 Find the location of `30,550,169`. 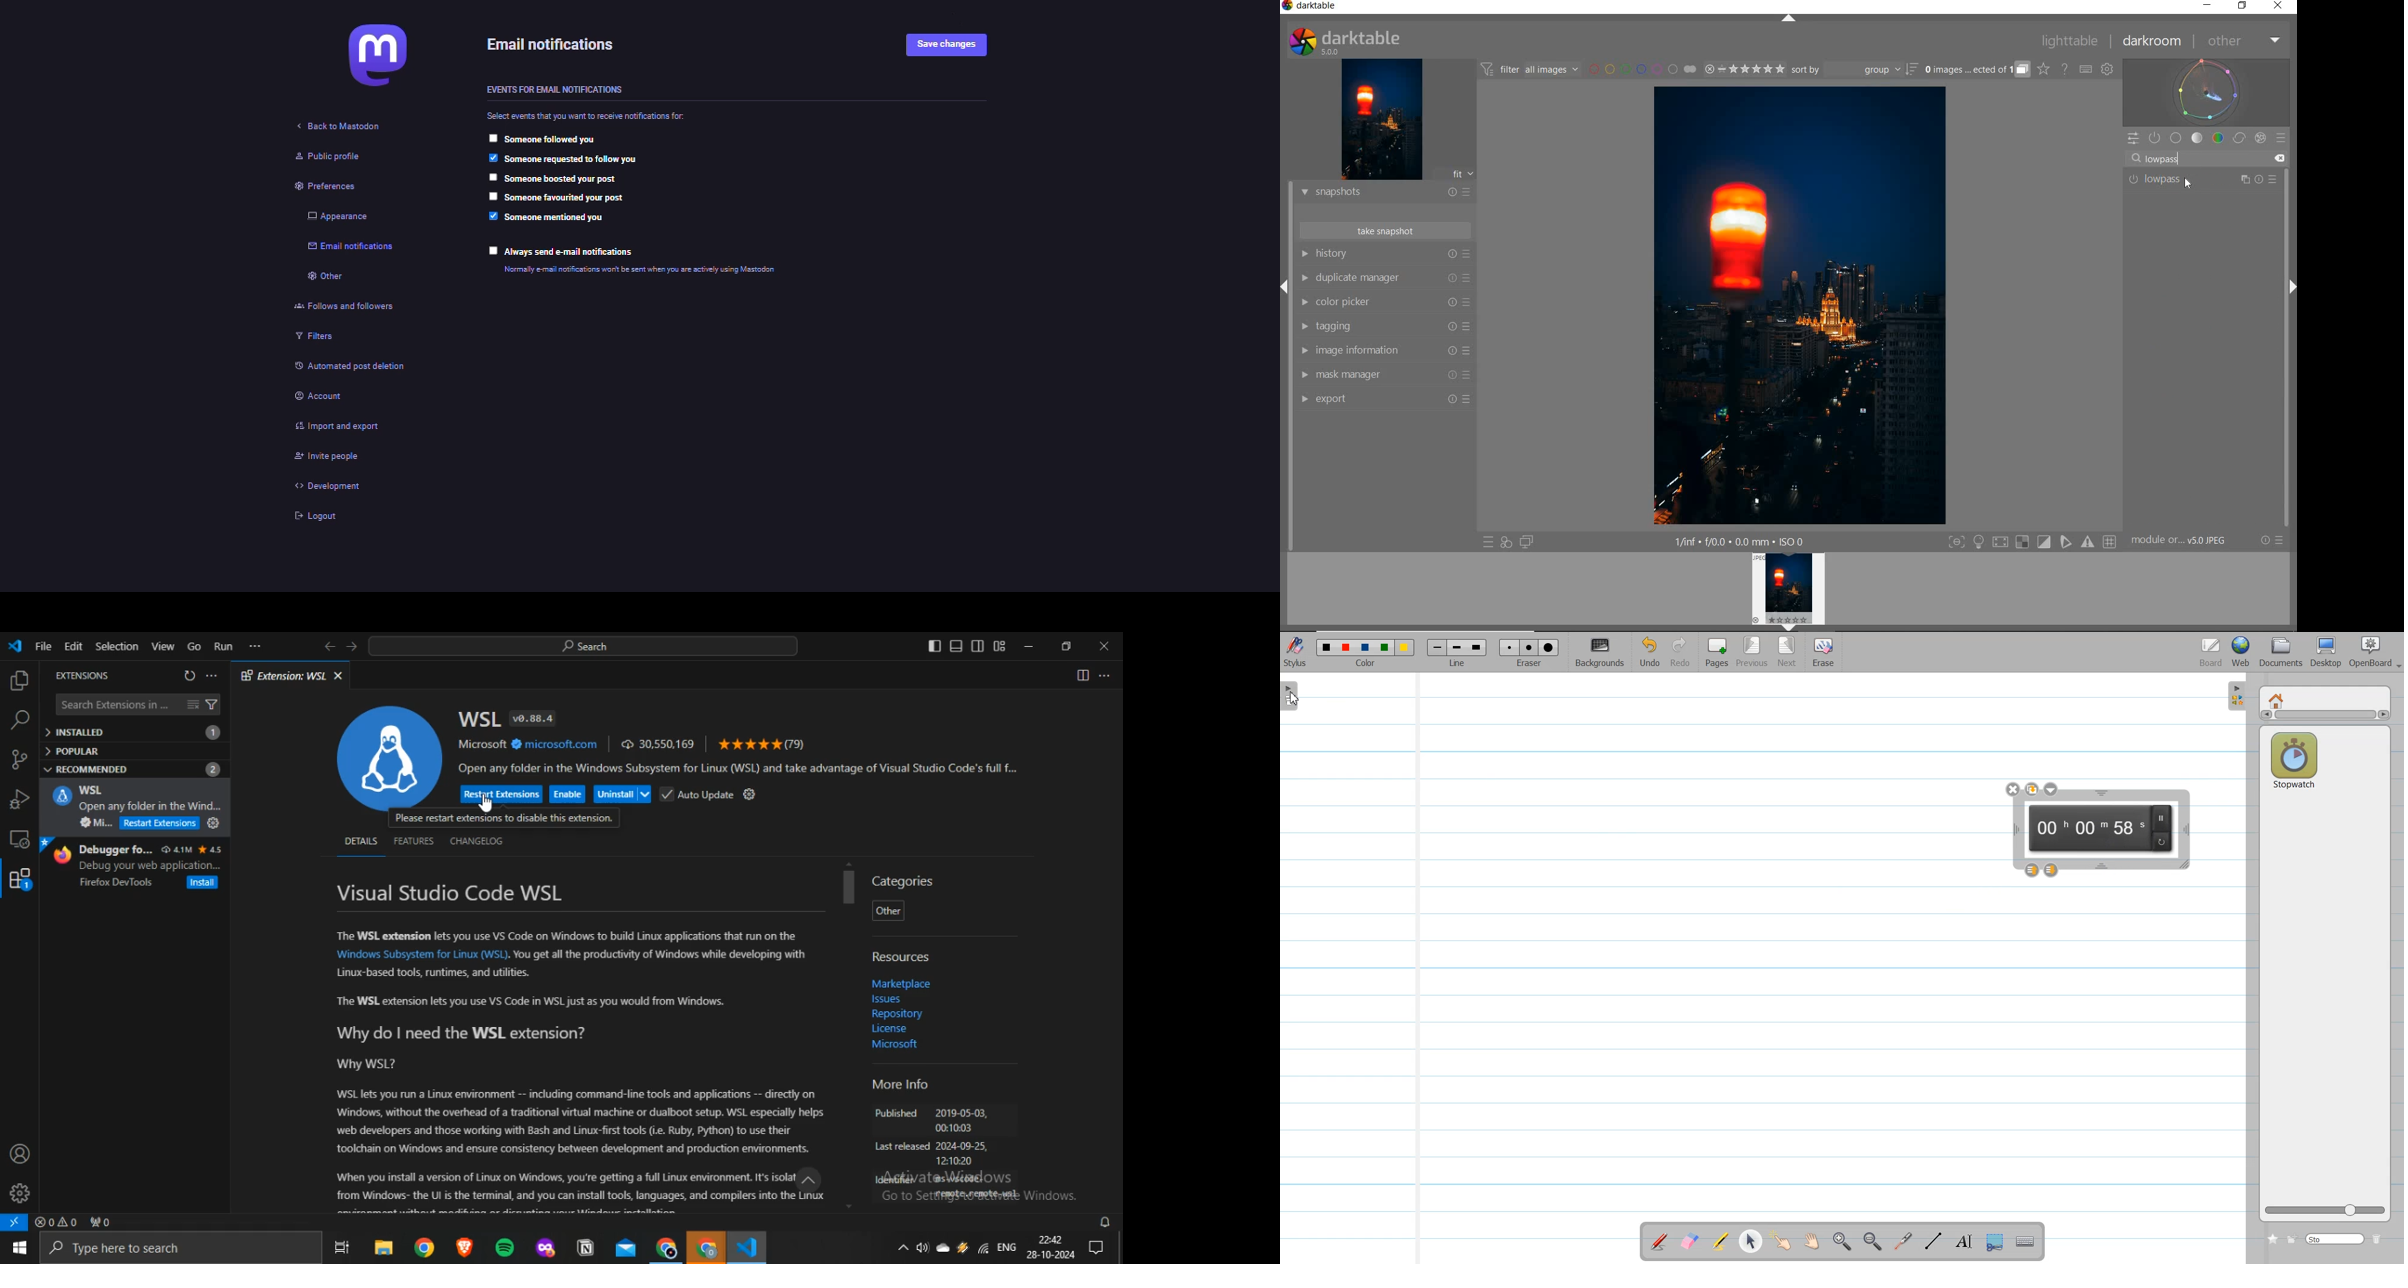

30,550,169 is located at coordinates (658, 743).